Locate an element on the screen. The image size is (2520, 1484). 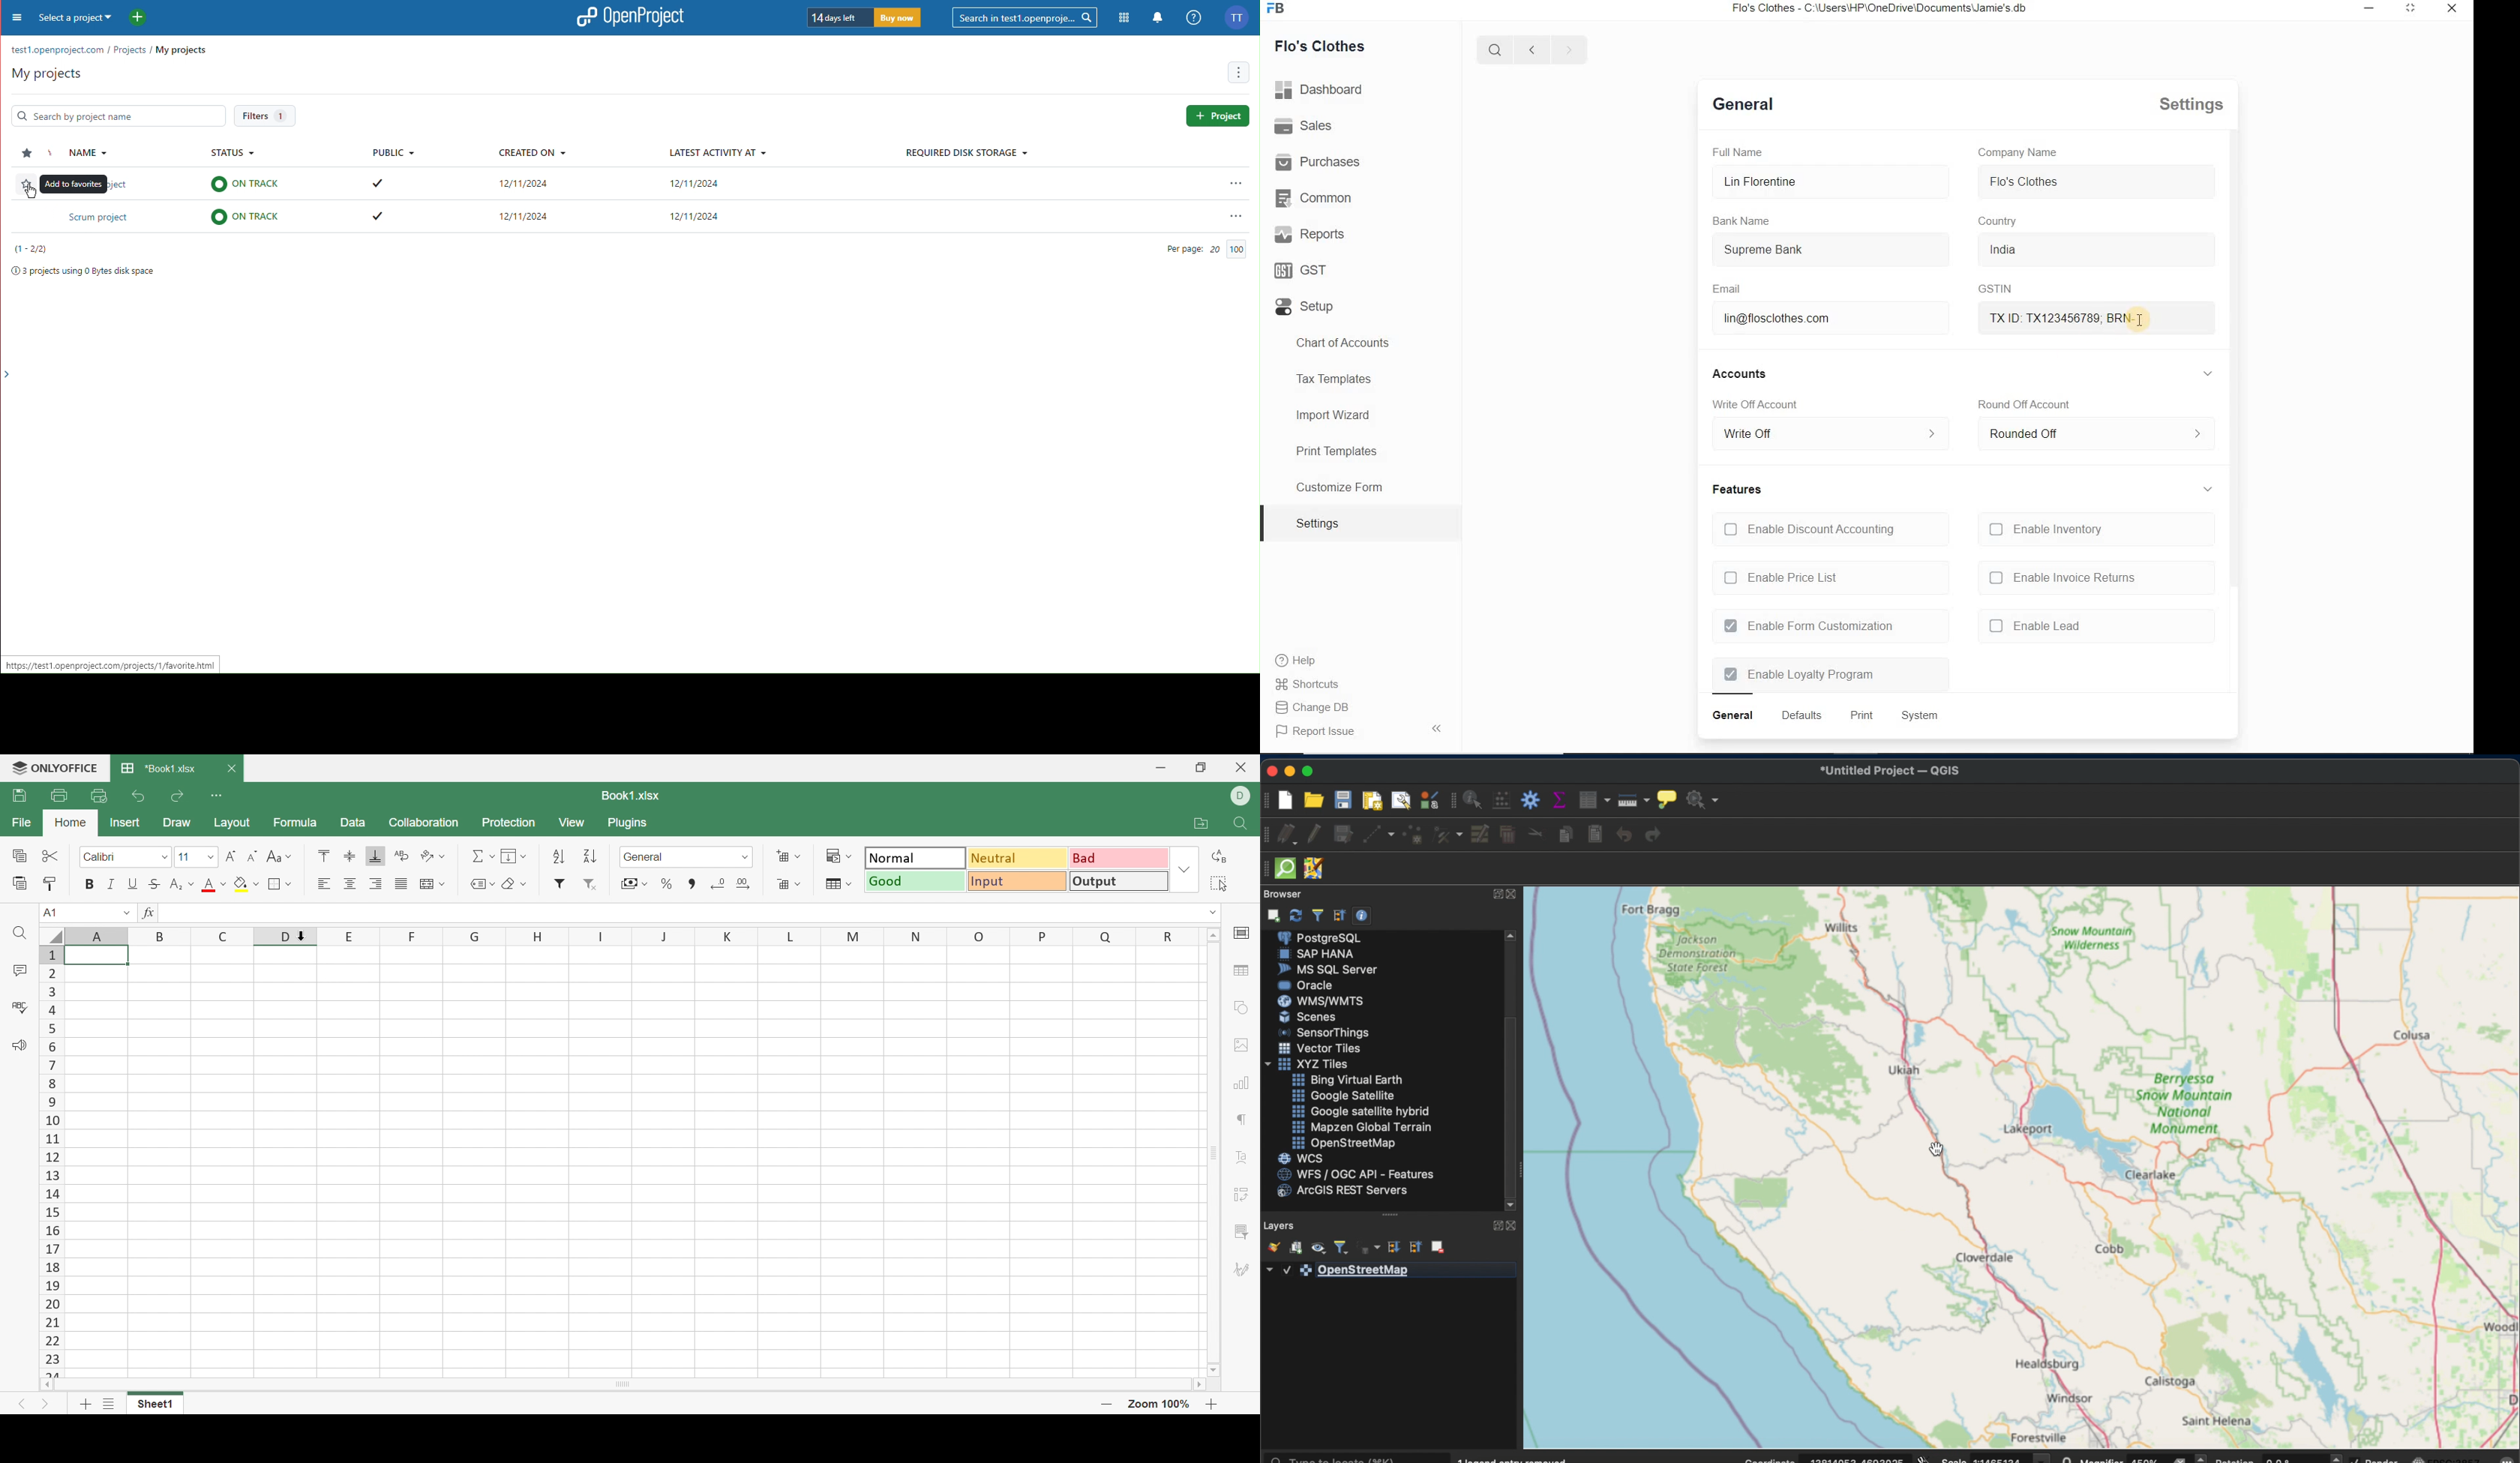
Drop Down is located at coordinates (1211, 913).